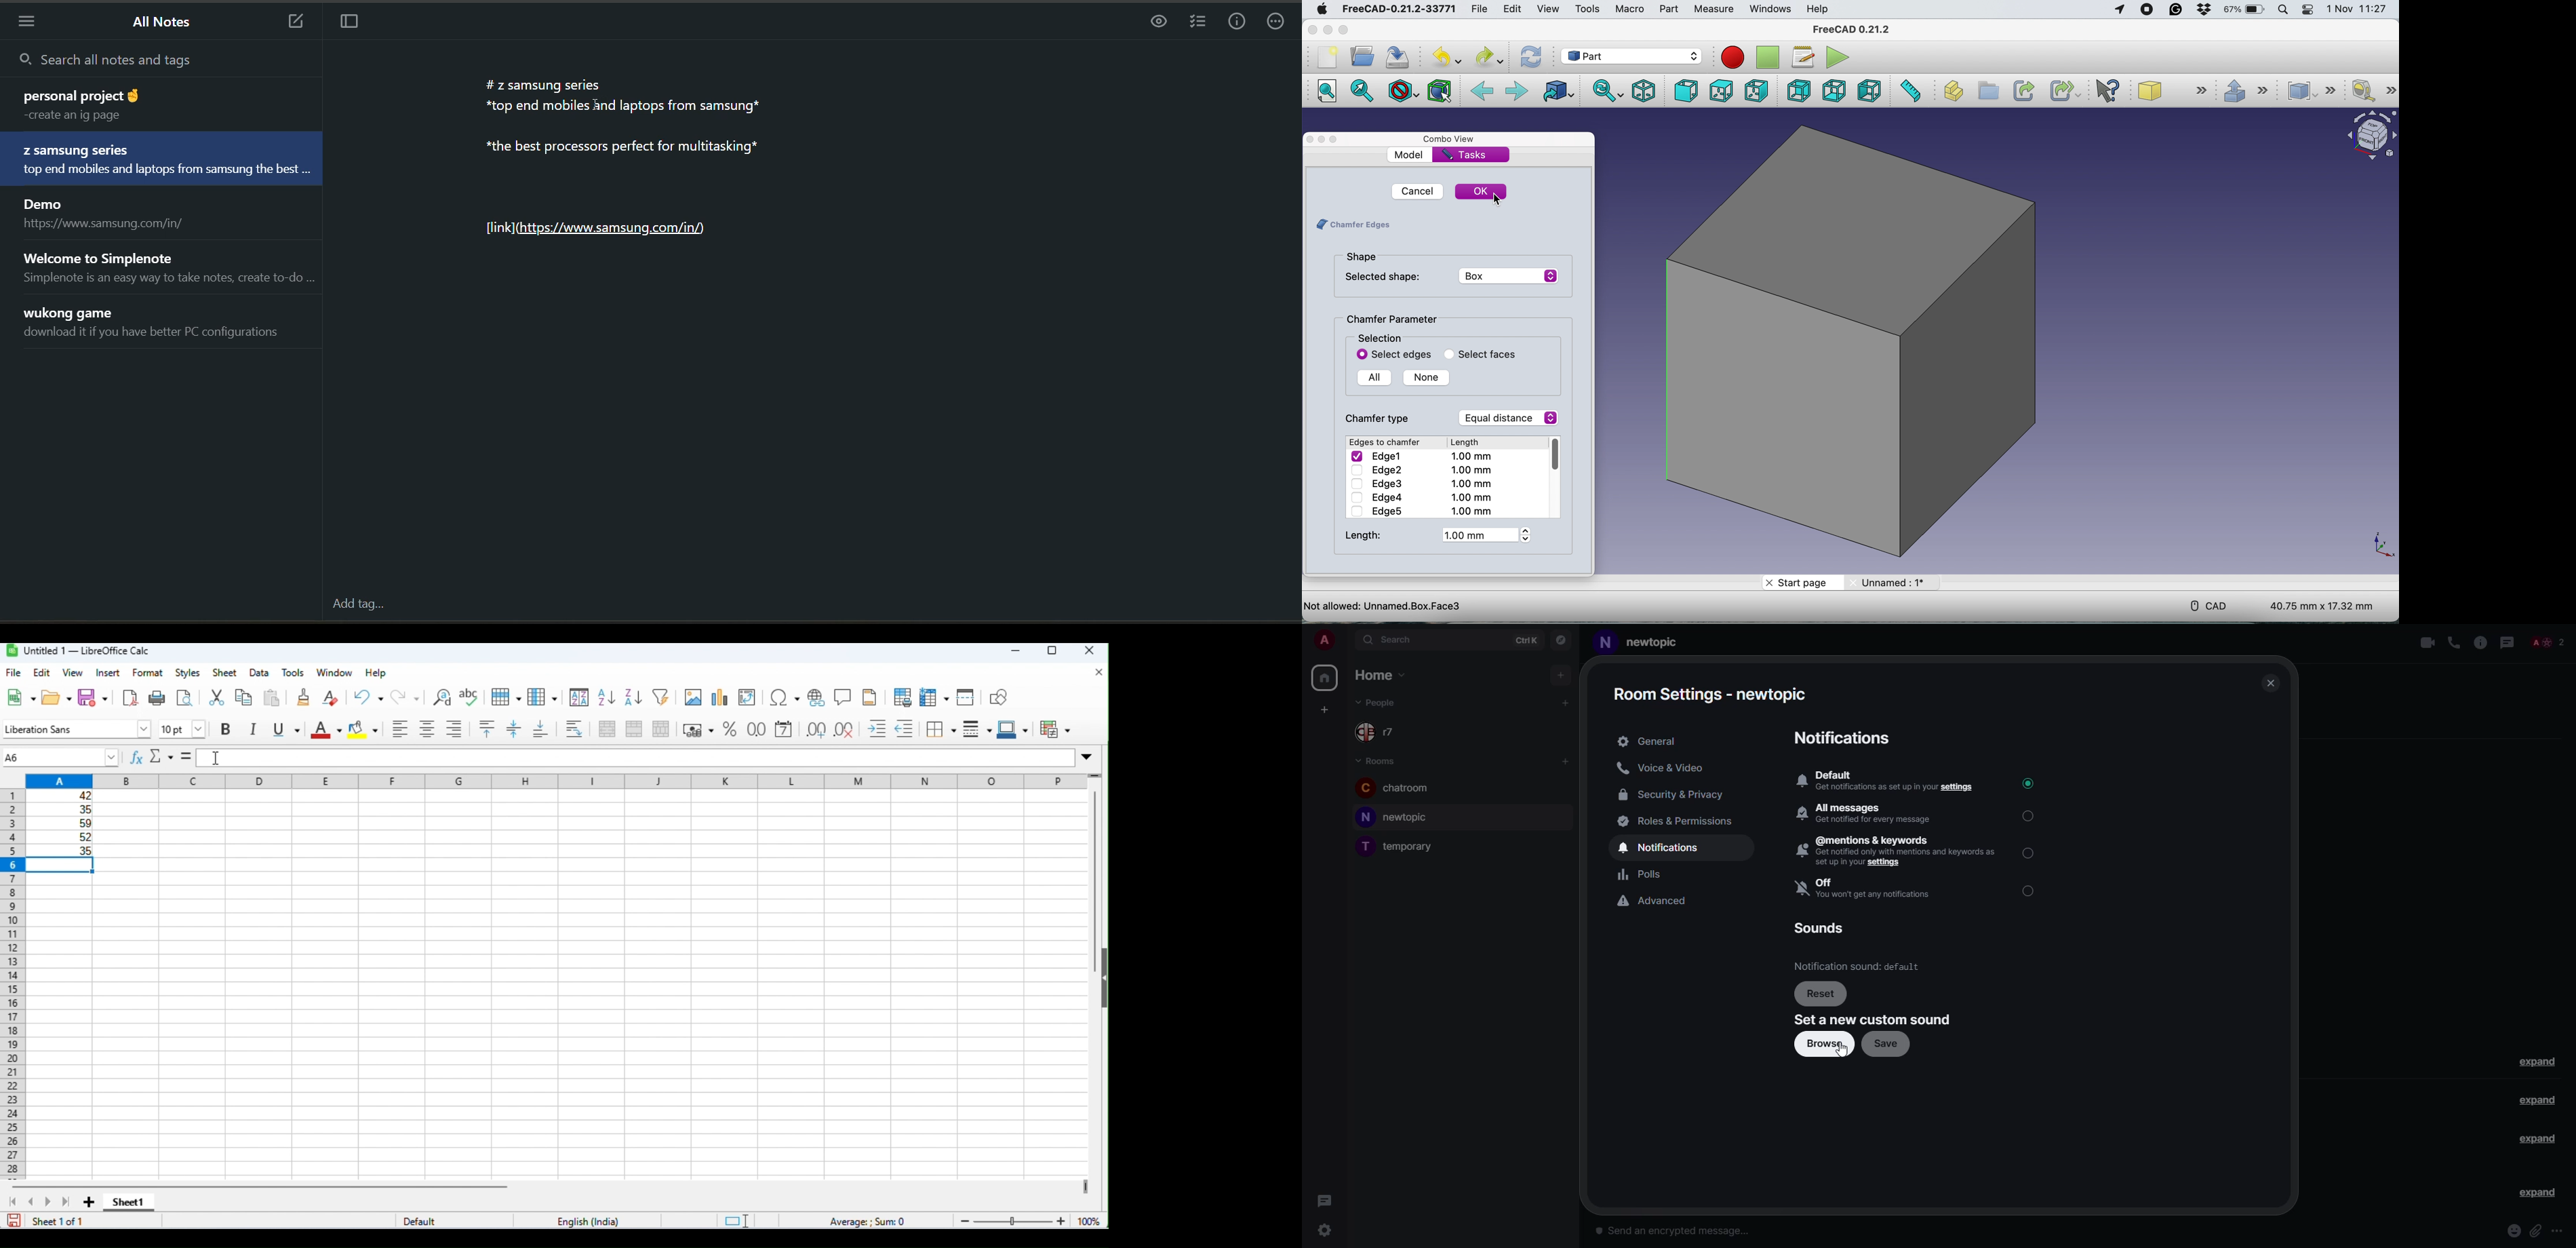 Image resolution: width=2576 pixels, height=1260 pixels. Describe the element at coordinates (32, 20) in the screenshot. I see `menu` at that location.